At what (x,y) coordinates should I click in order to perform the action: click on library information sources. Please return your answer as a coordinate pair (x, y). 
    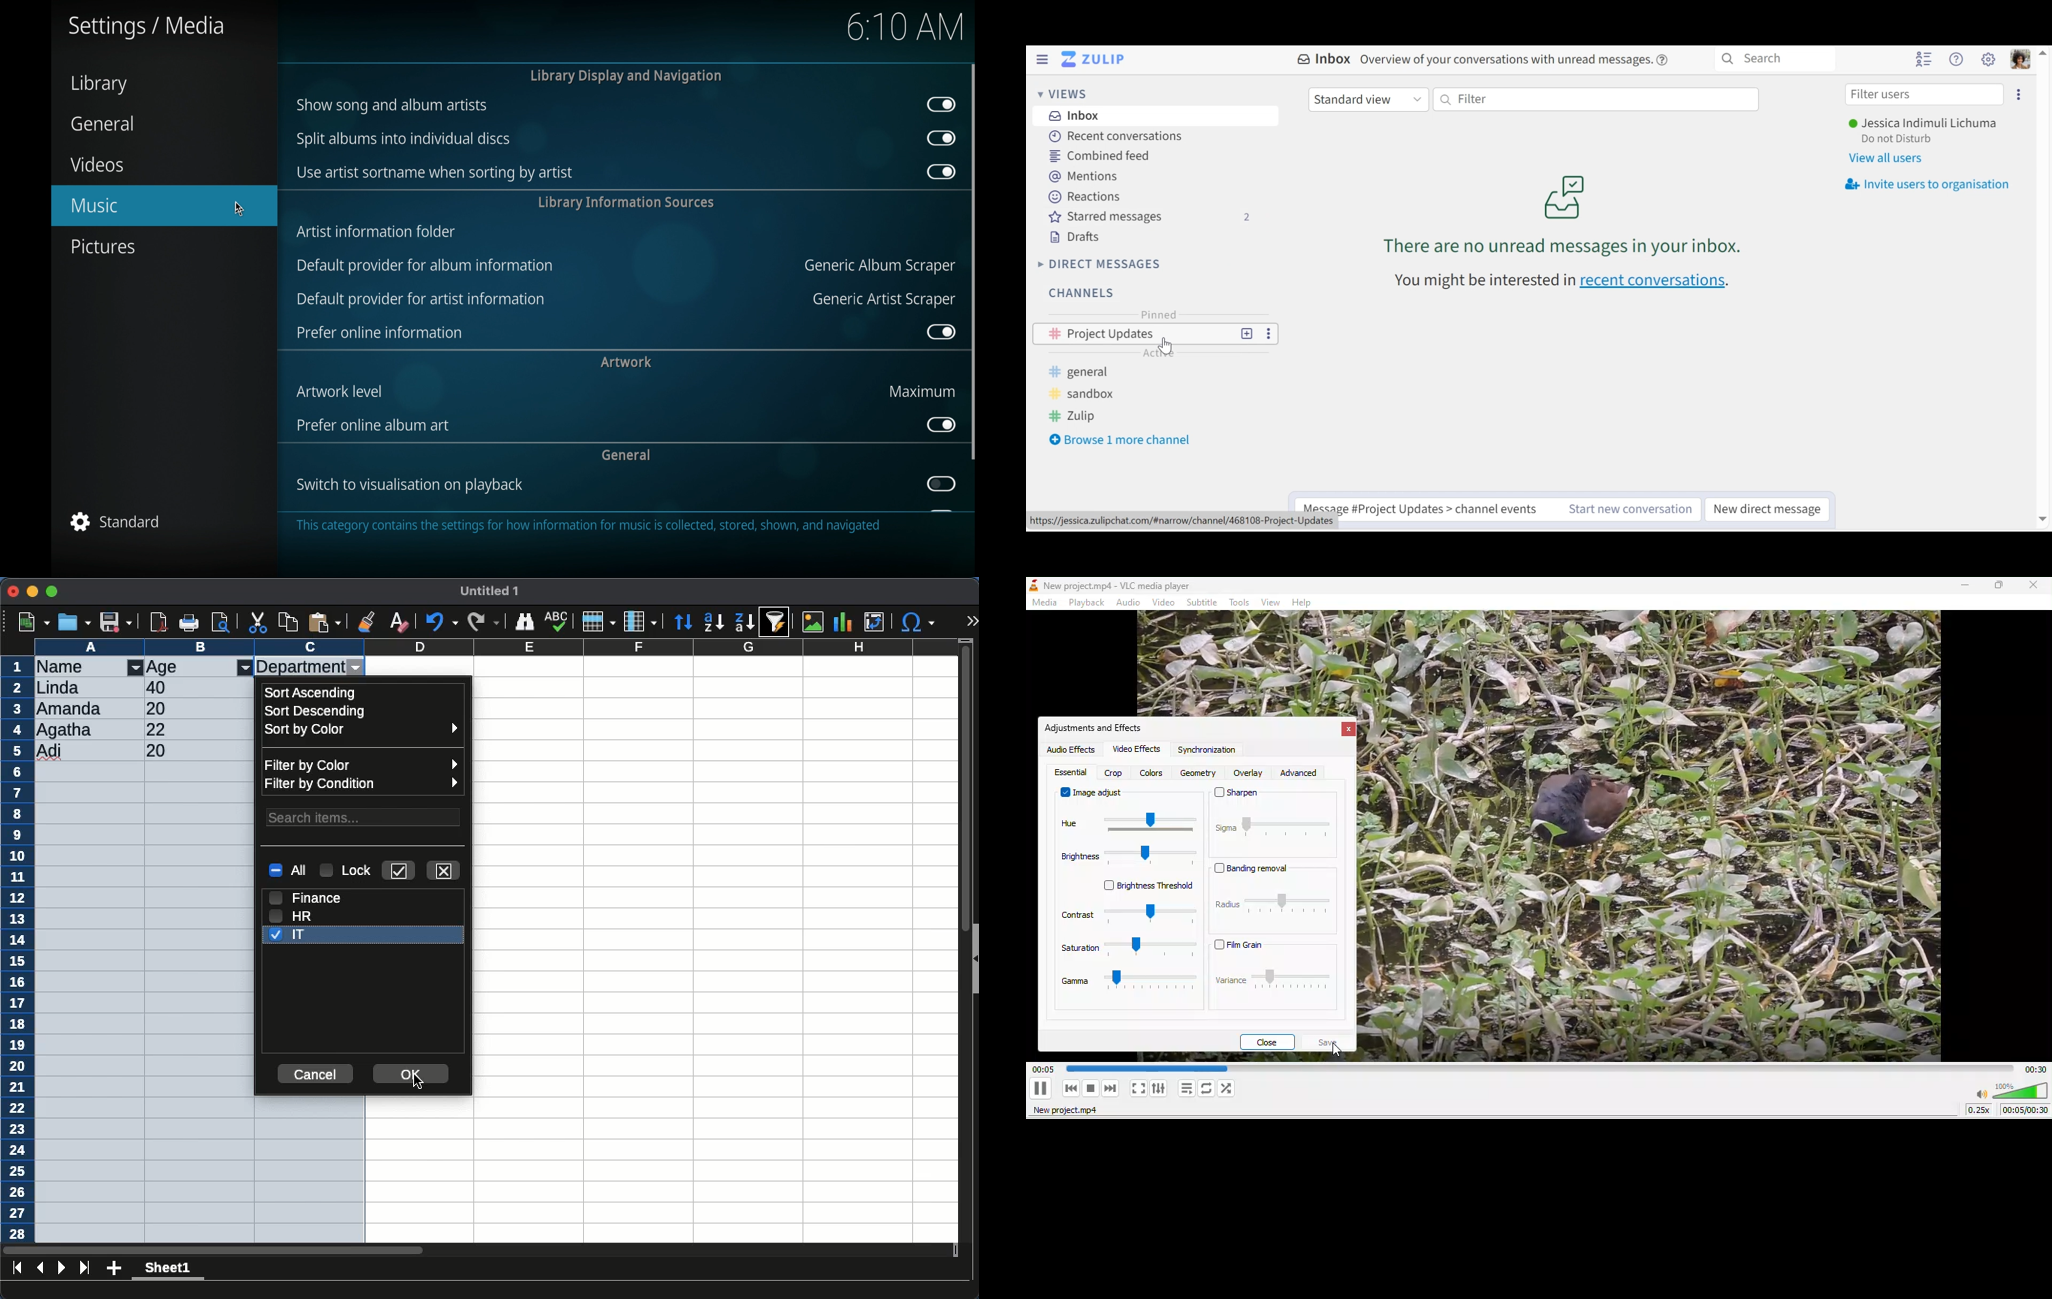
    Looking at the image, I should click on (625, 202).